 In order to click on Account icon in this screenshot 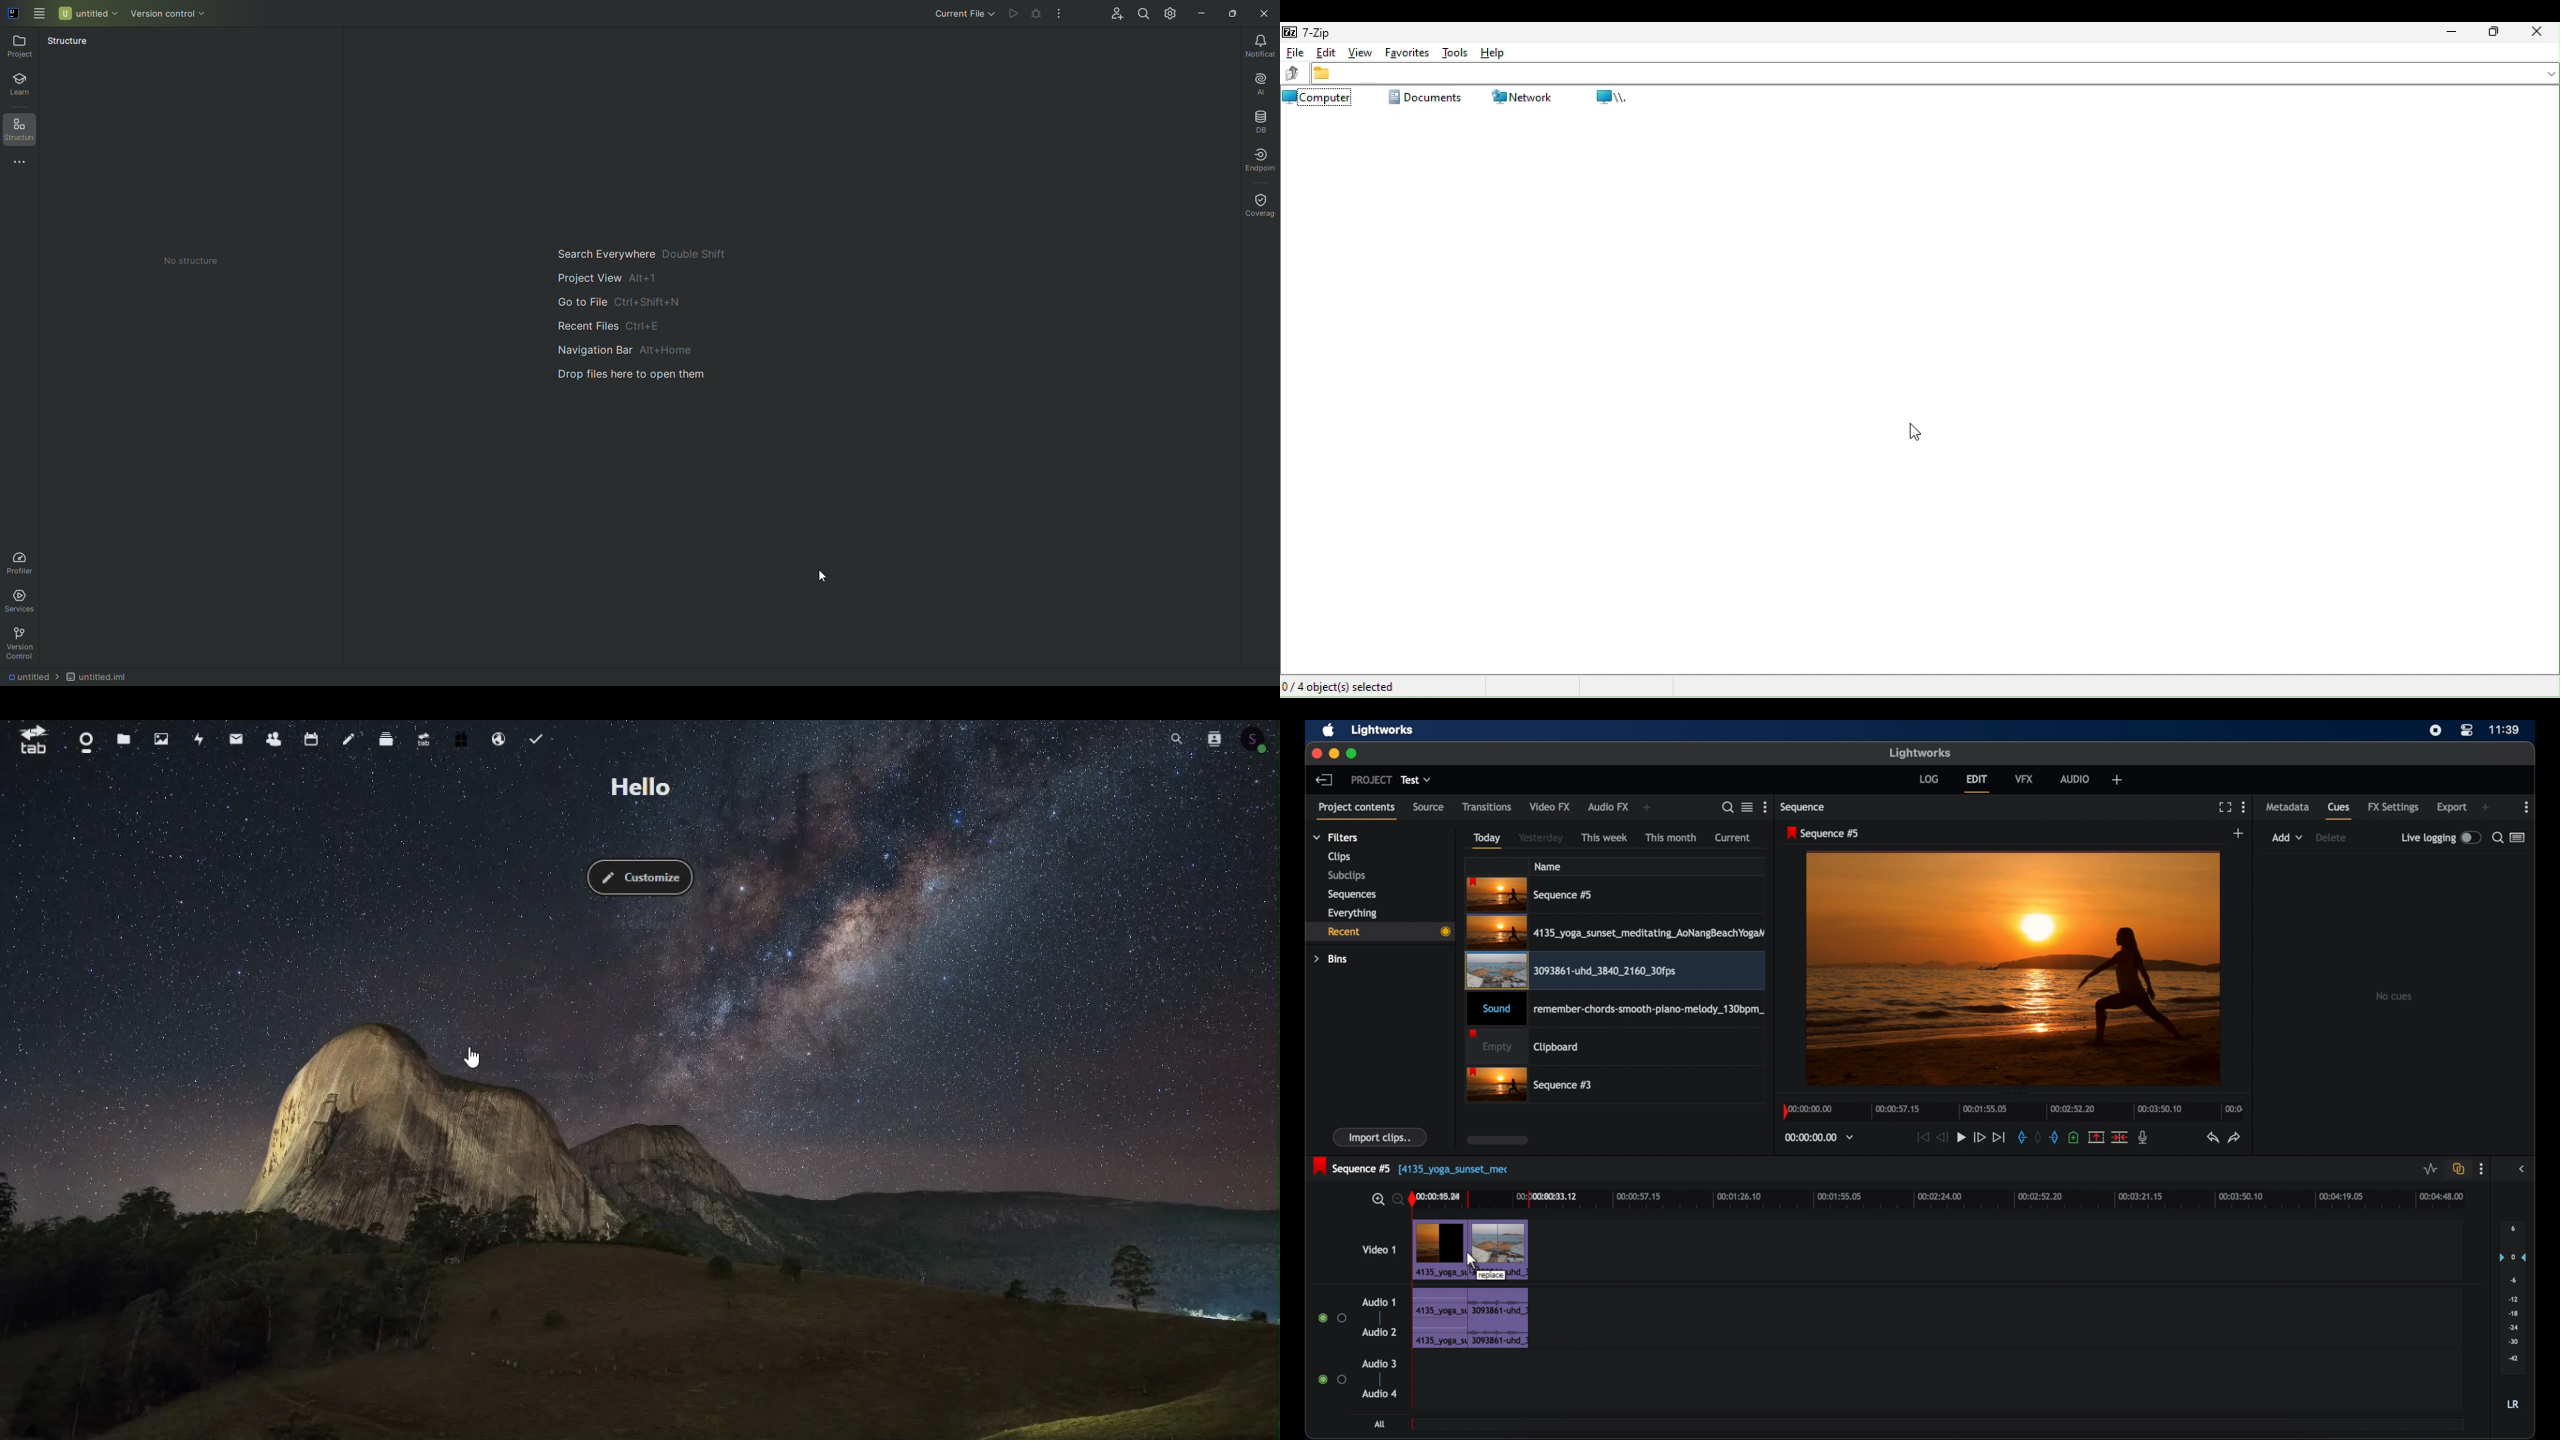, I will do `click(1258, 739)`.